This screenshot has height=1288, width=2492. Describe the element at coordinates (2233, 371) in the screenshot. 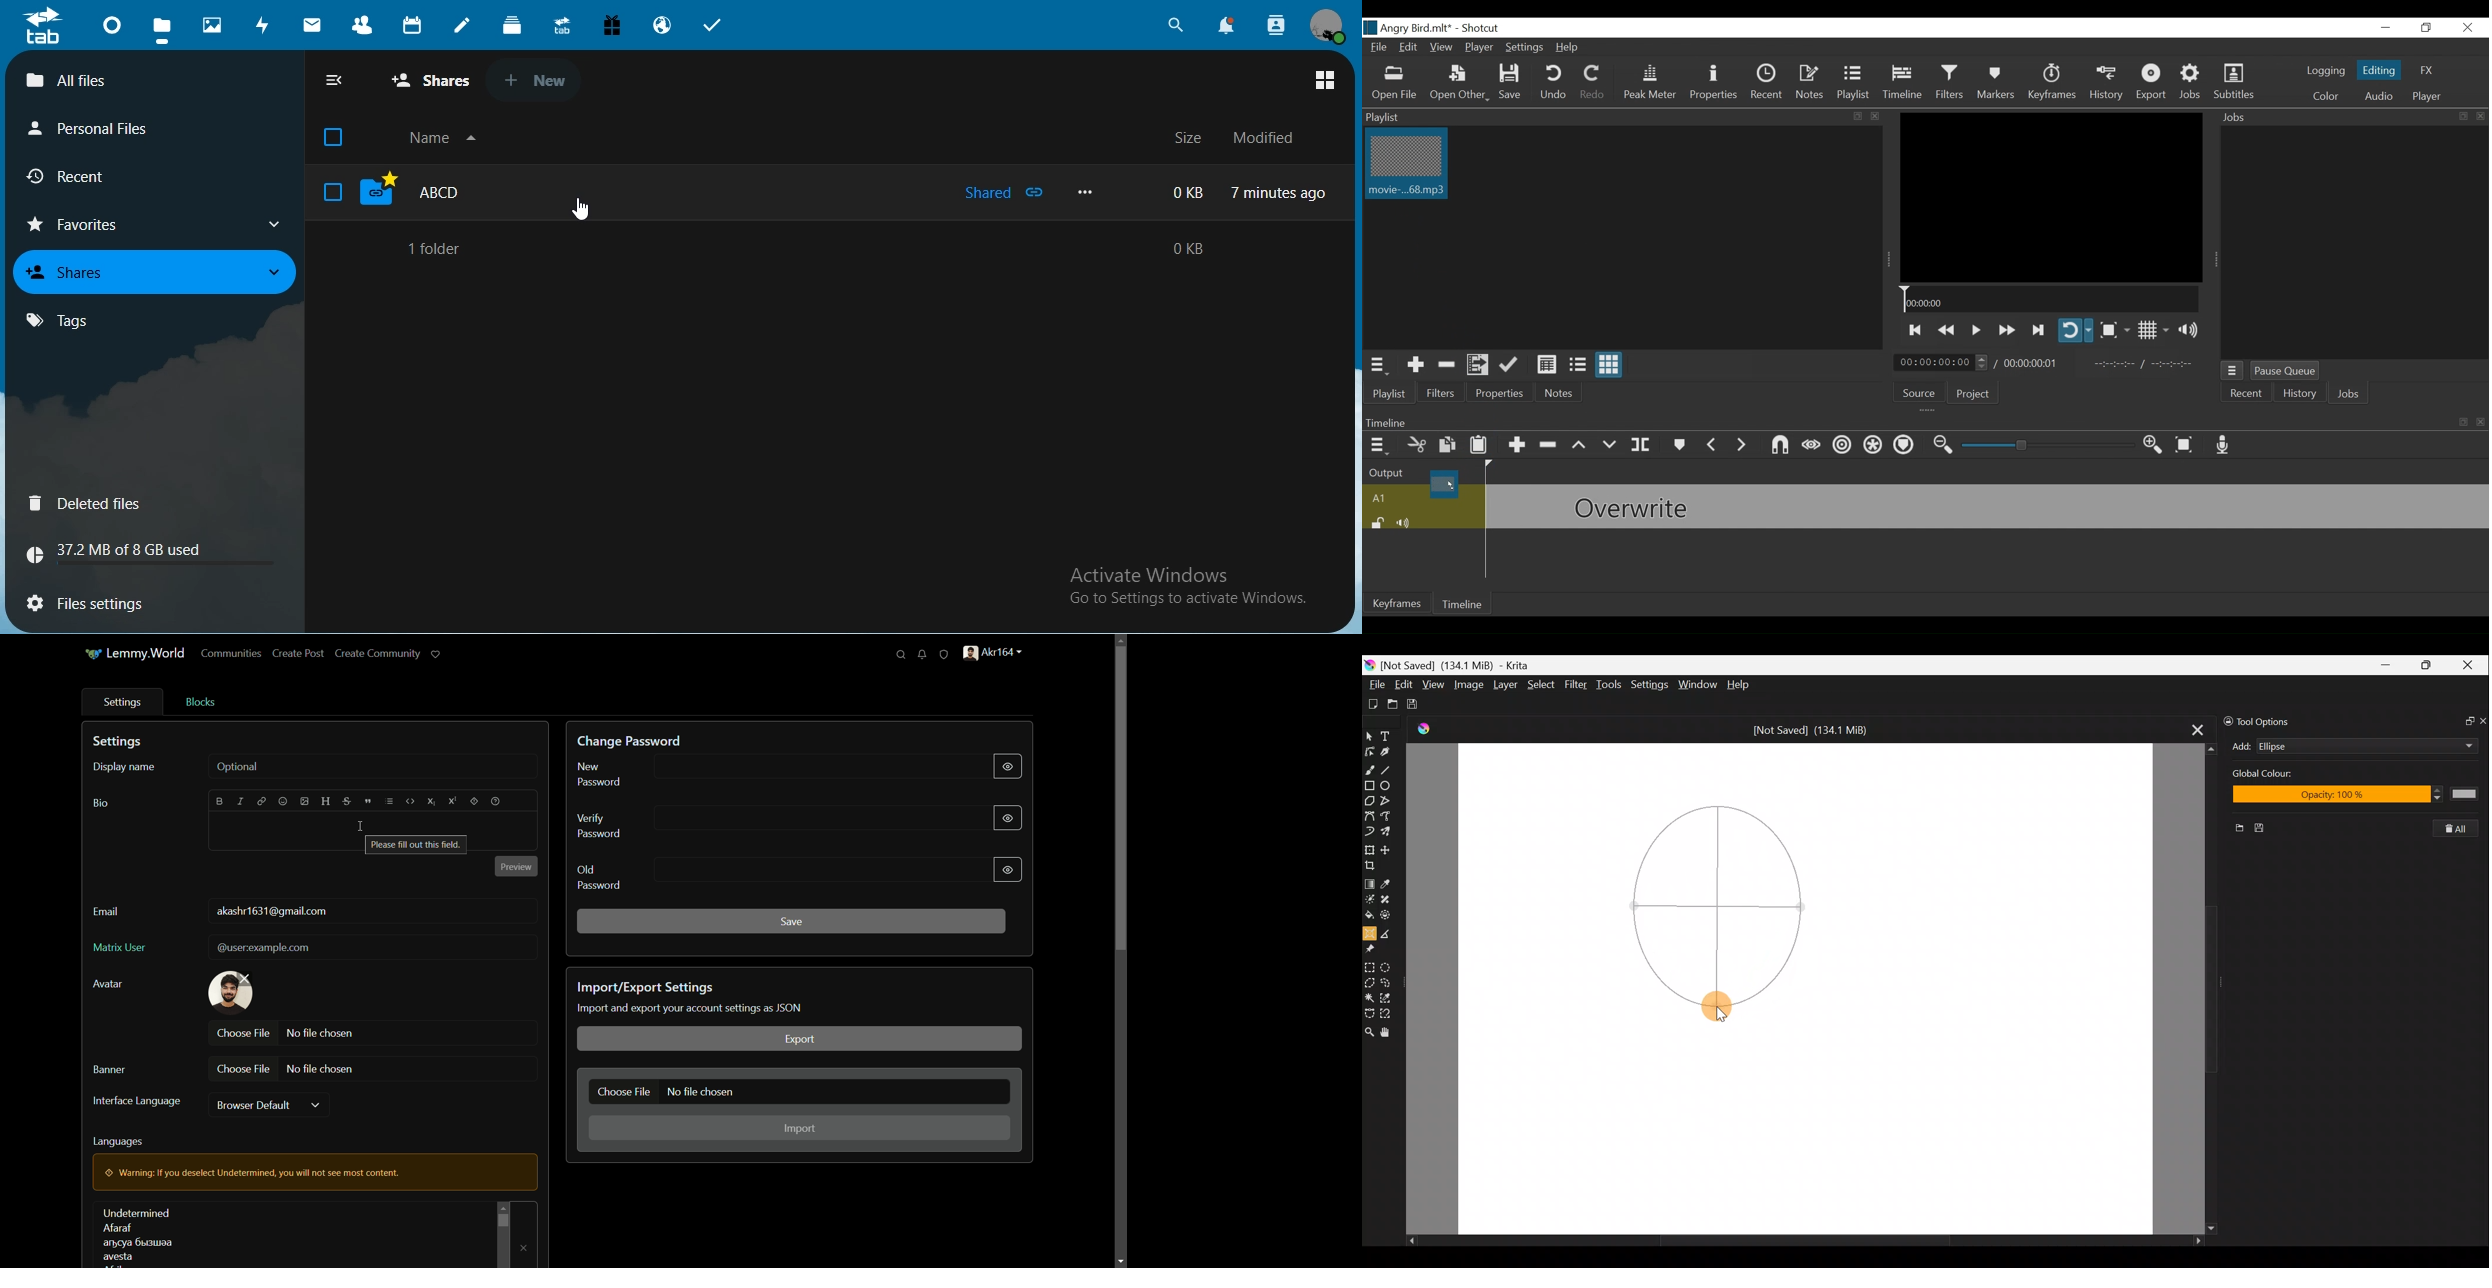

I see `Jobs menu` at that location.